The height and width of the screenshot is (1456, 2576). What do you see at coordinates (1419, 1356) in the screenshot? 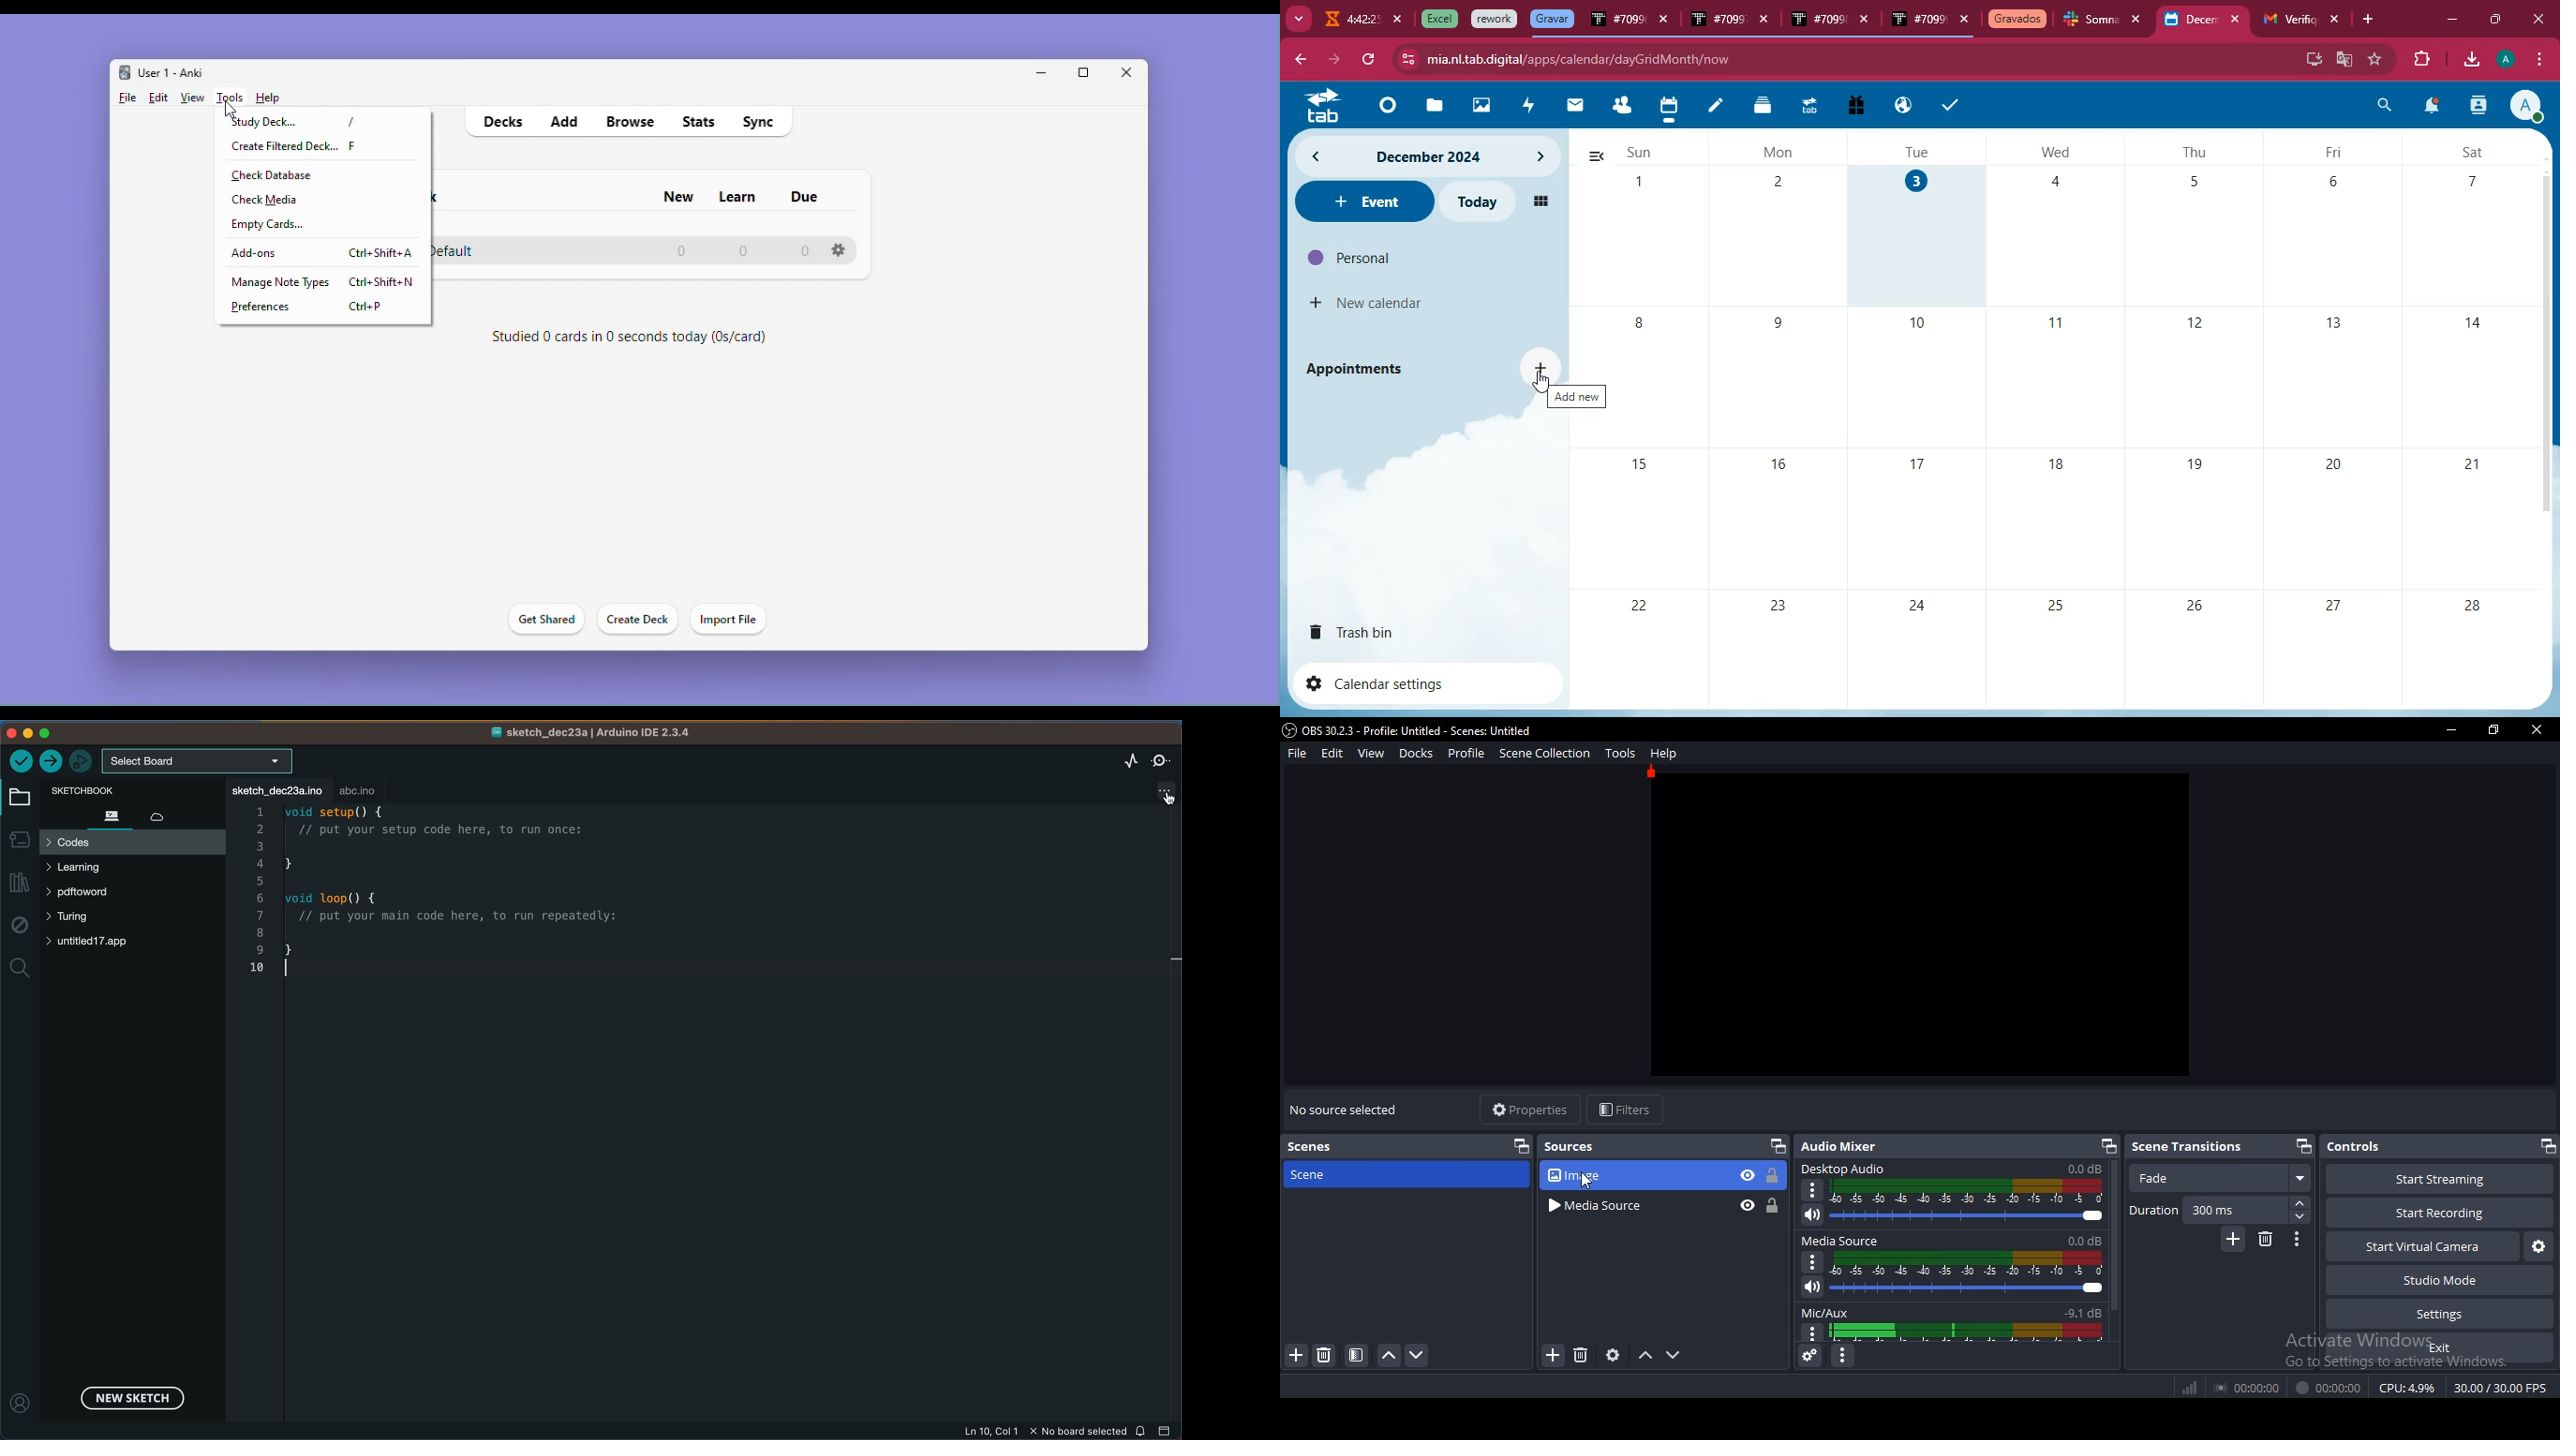
I see `move down` at bounding box center [1419, 1356].